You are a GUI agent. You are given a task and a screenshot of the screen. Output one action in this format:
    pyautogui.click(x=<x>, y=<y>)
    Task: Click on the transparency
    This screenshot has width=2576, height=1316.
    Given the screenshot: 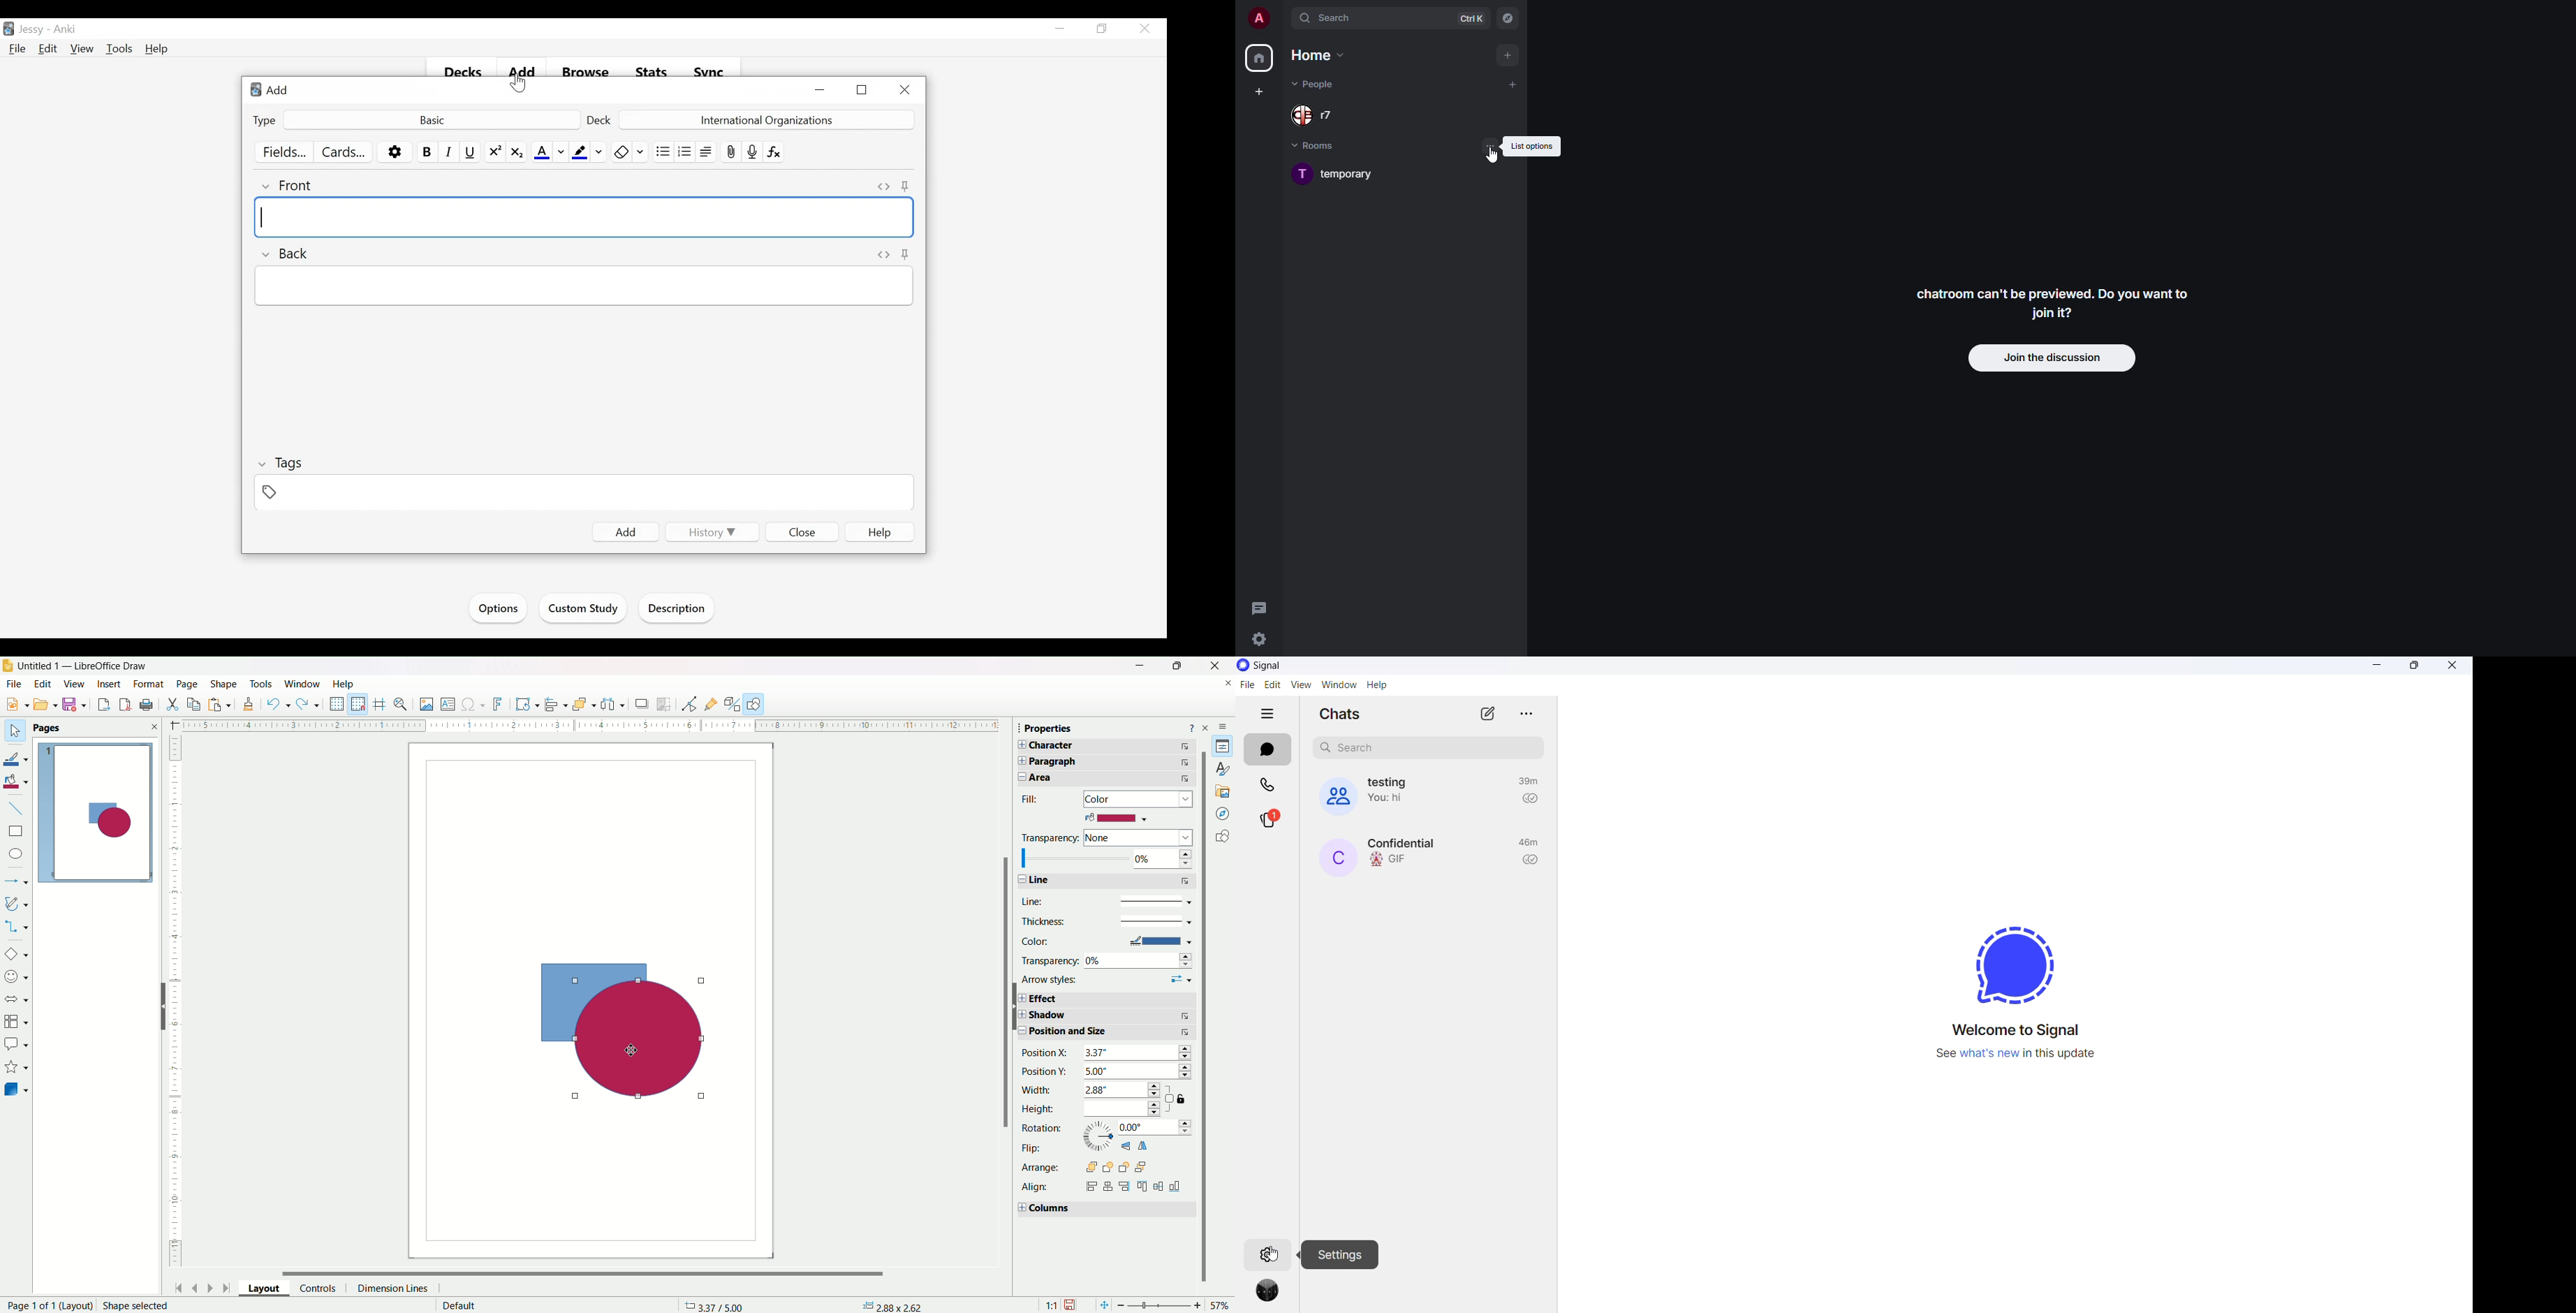 What is the action you would take?
    pyautogui.click(x=1108, y=960)
    